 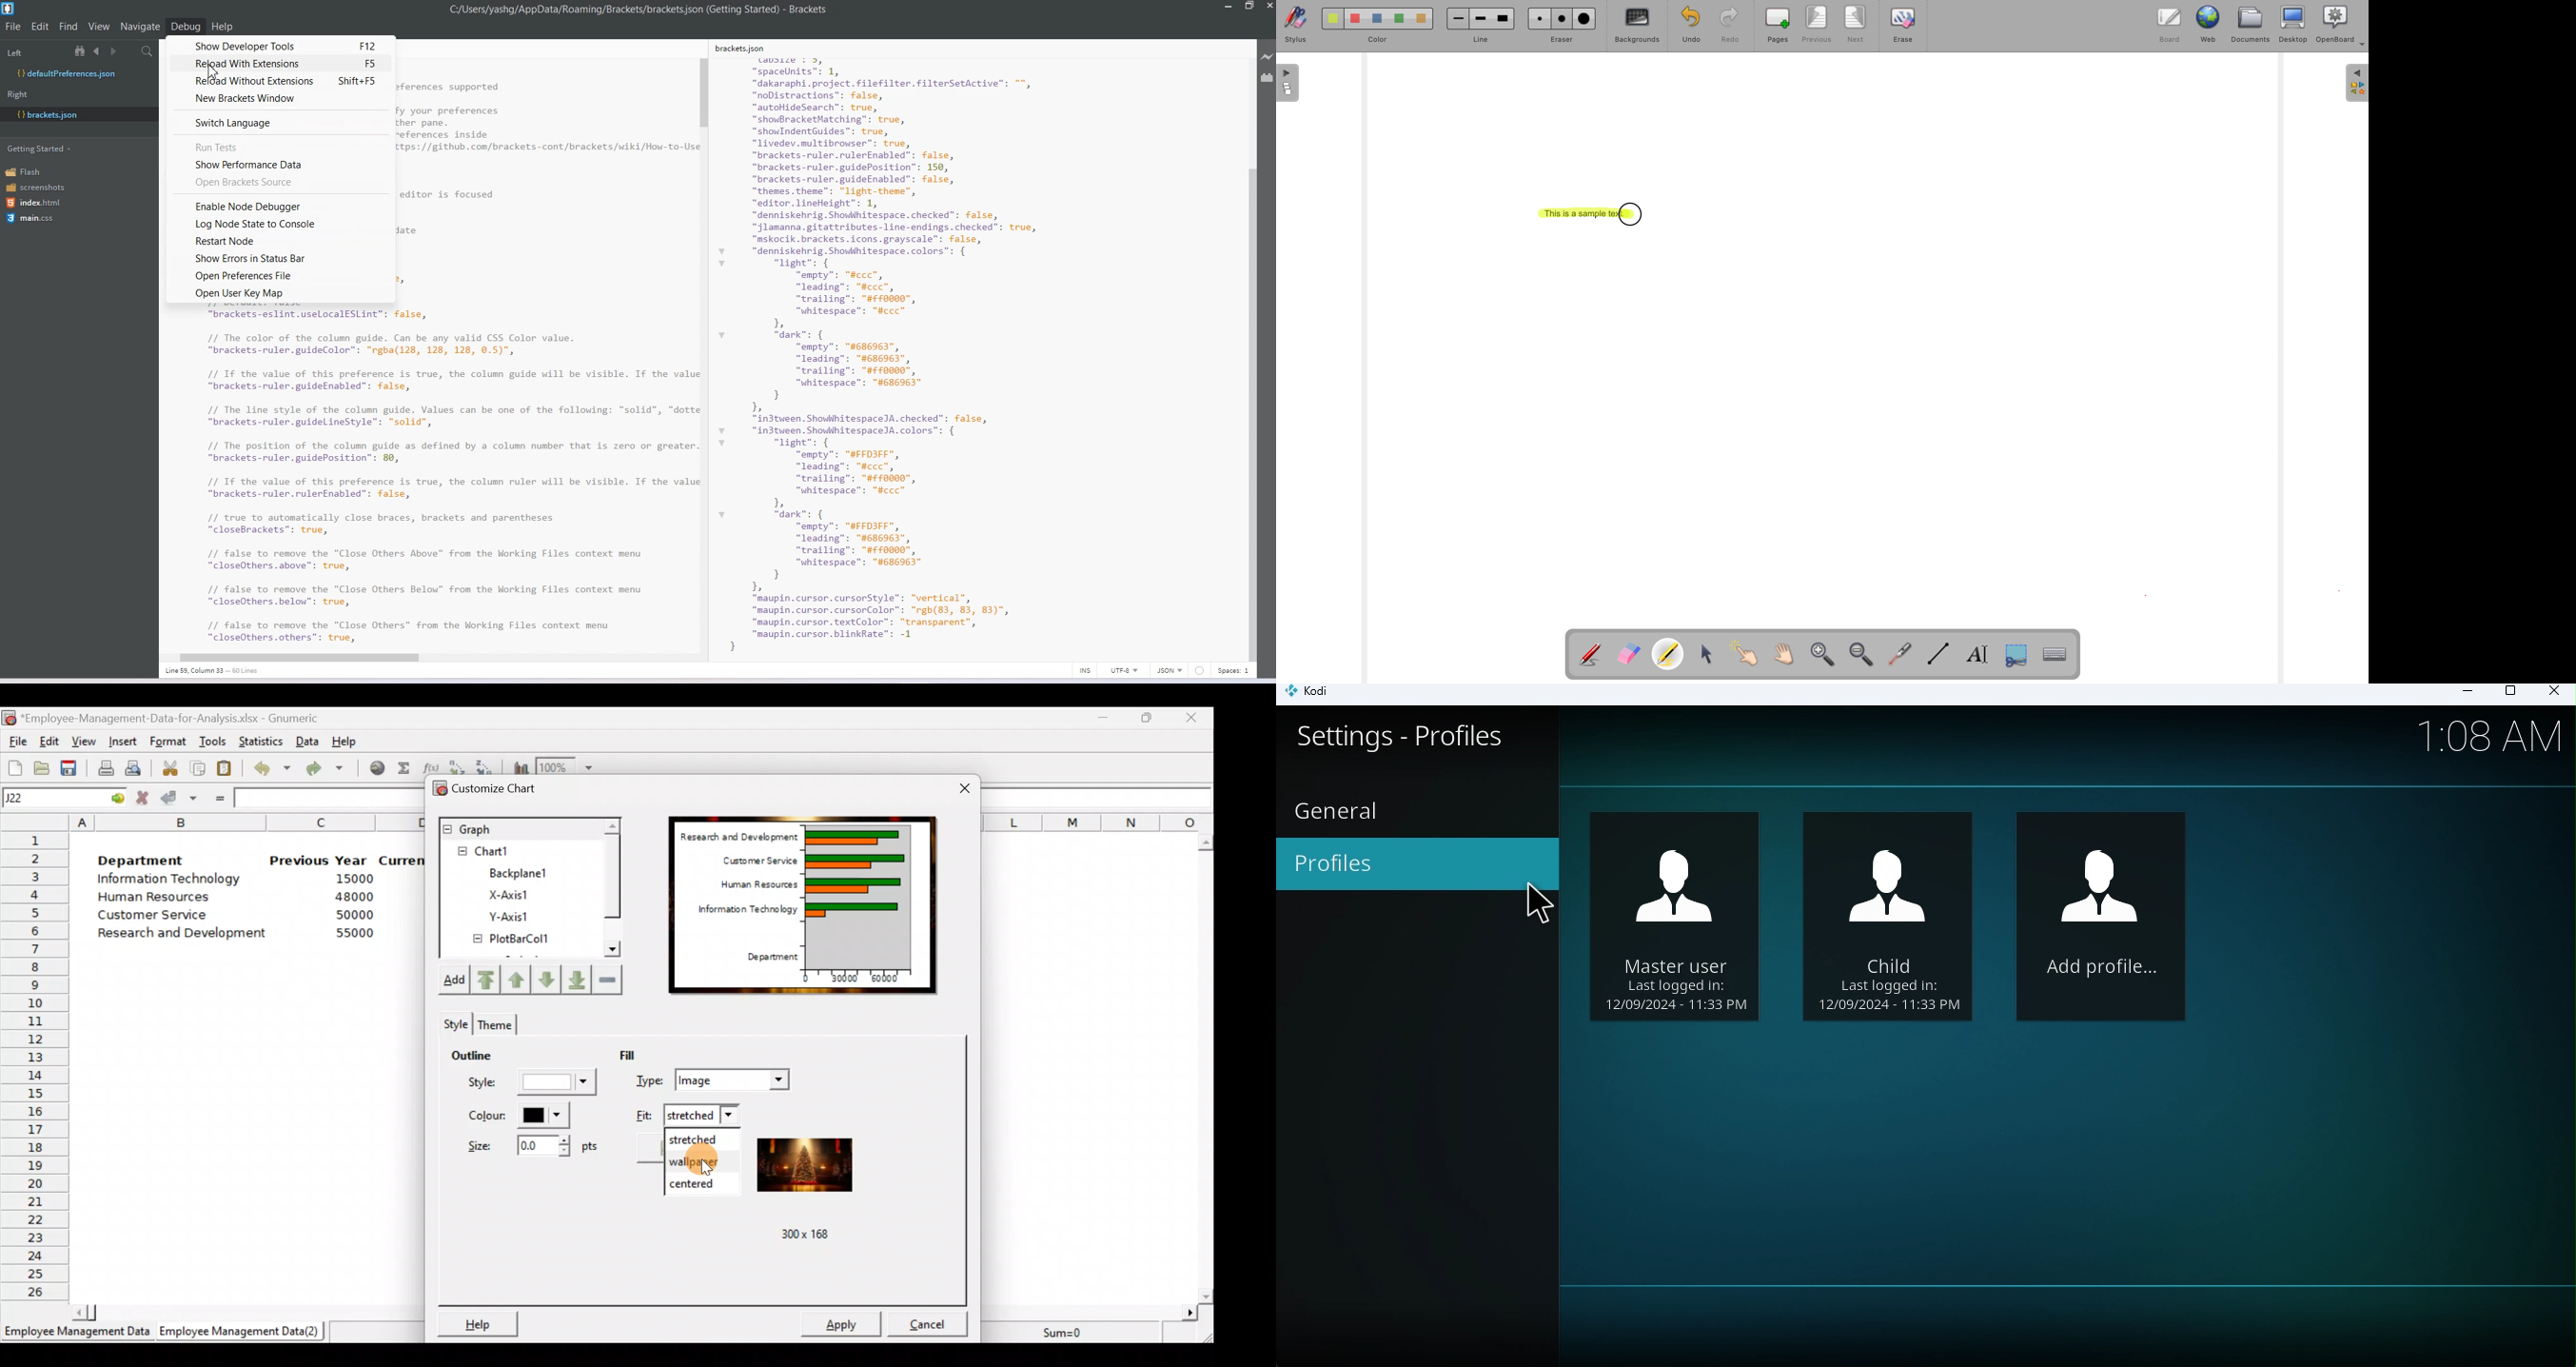 I want to click on cursor, so click(x=1631, y=213).